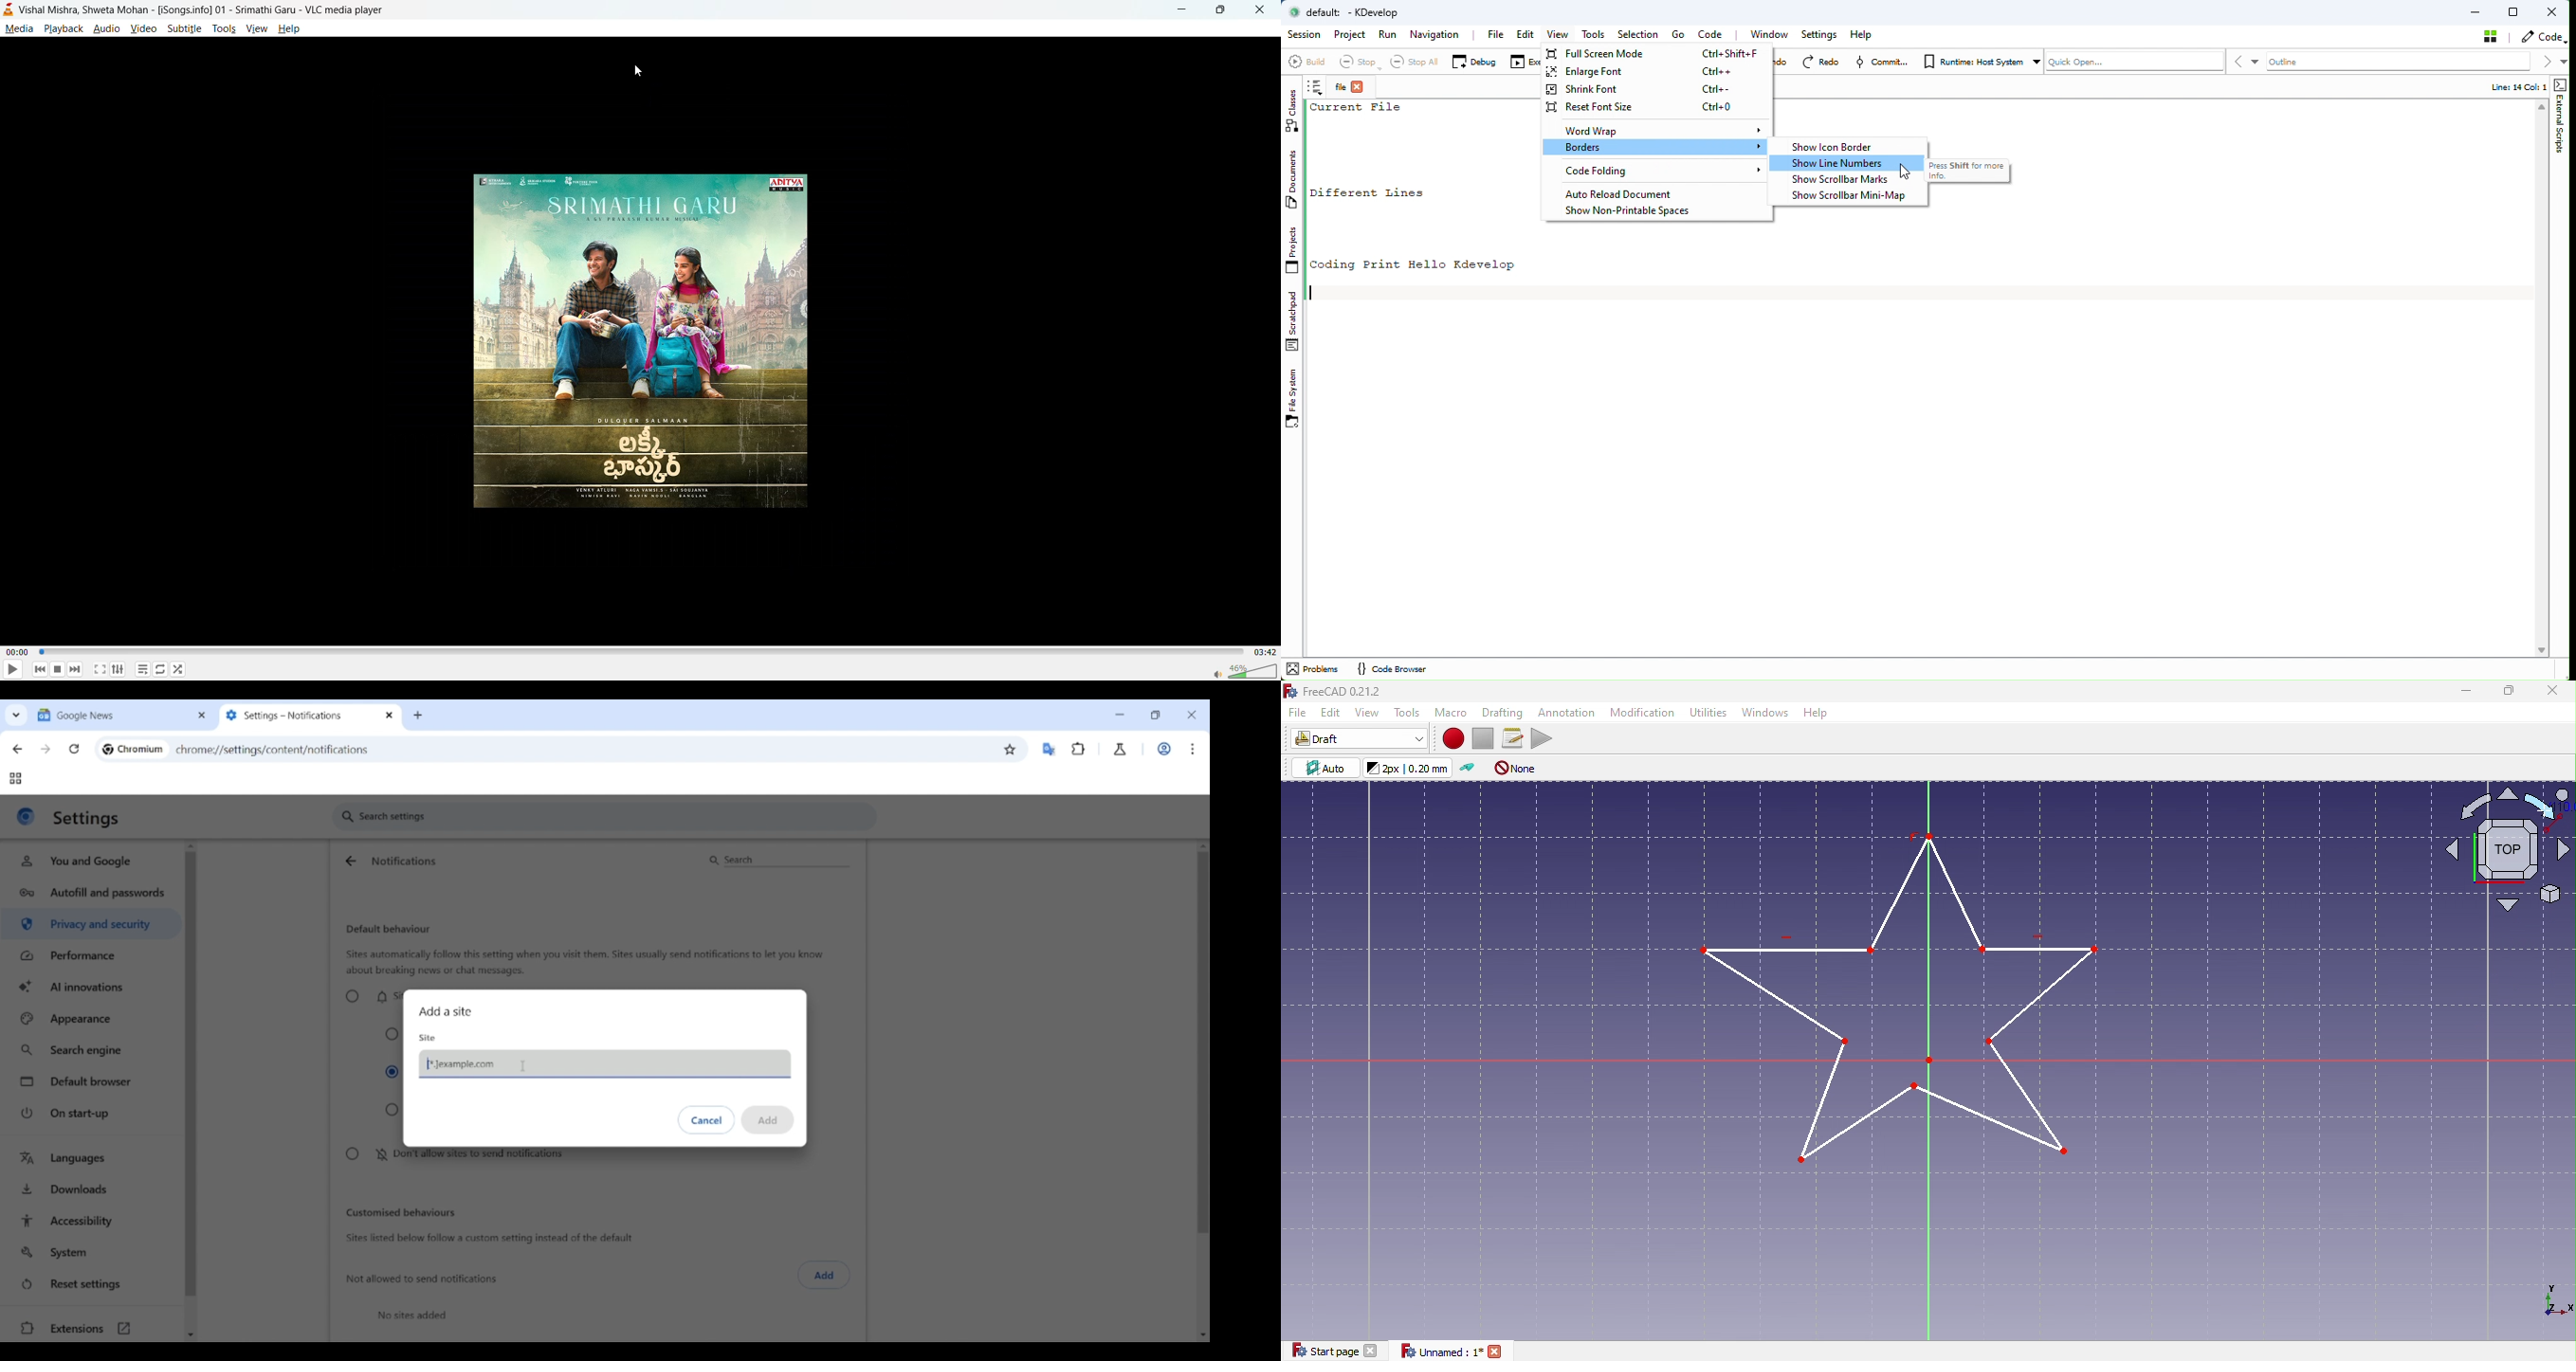  I want to click on Help, so click(1817, 713).